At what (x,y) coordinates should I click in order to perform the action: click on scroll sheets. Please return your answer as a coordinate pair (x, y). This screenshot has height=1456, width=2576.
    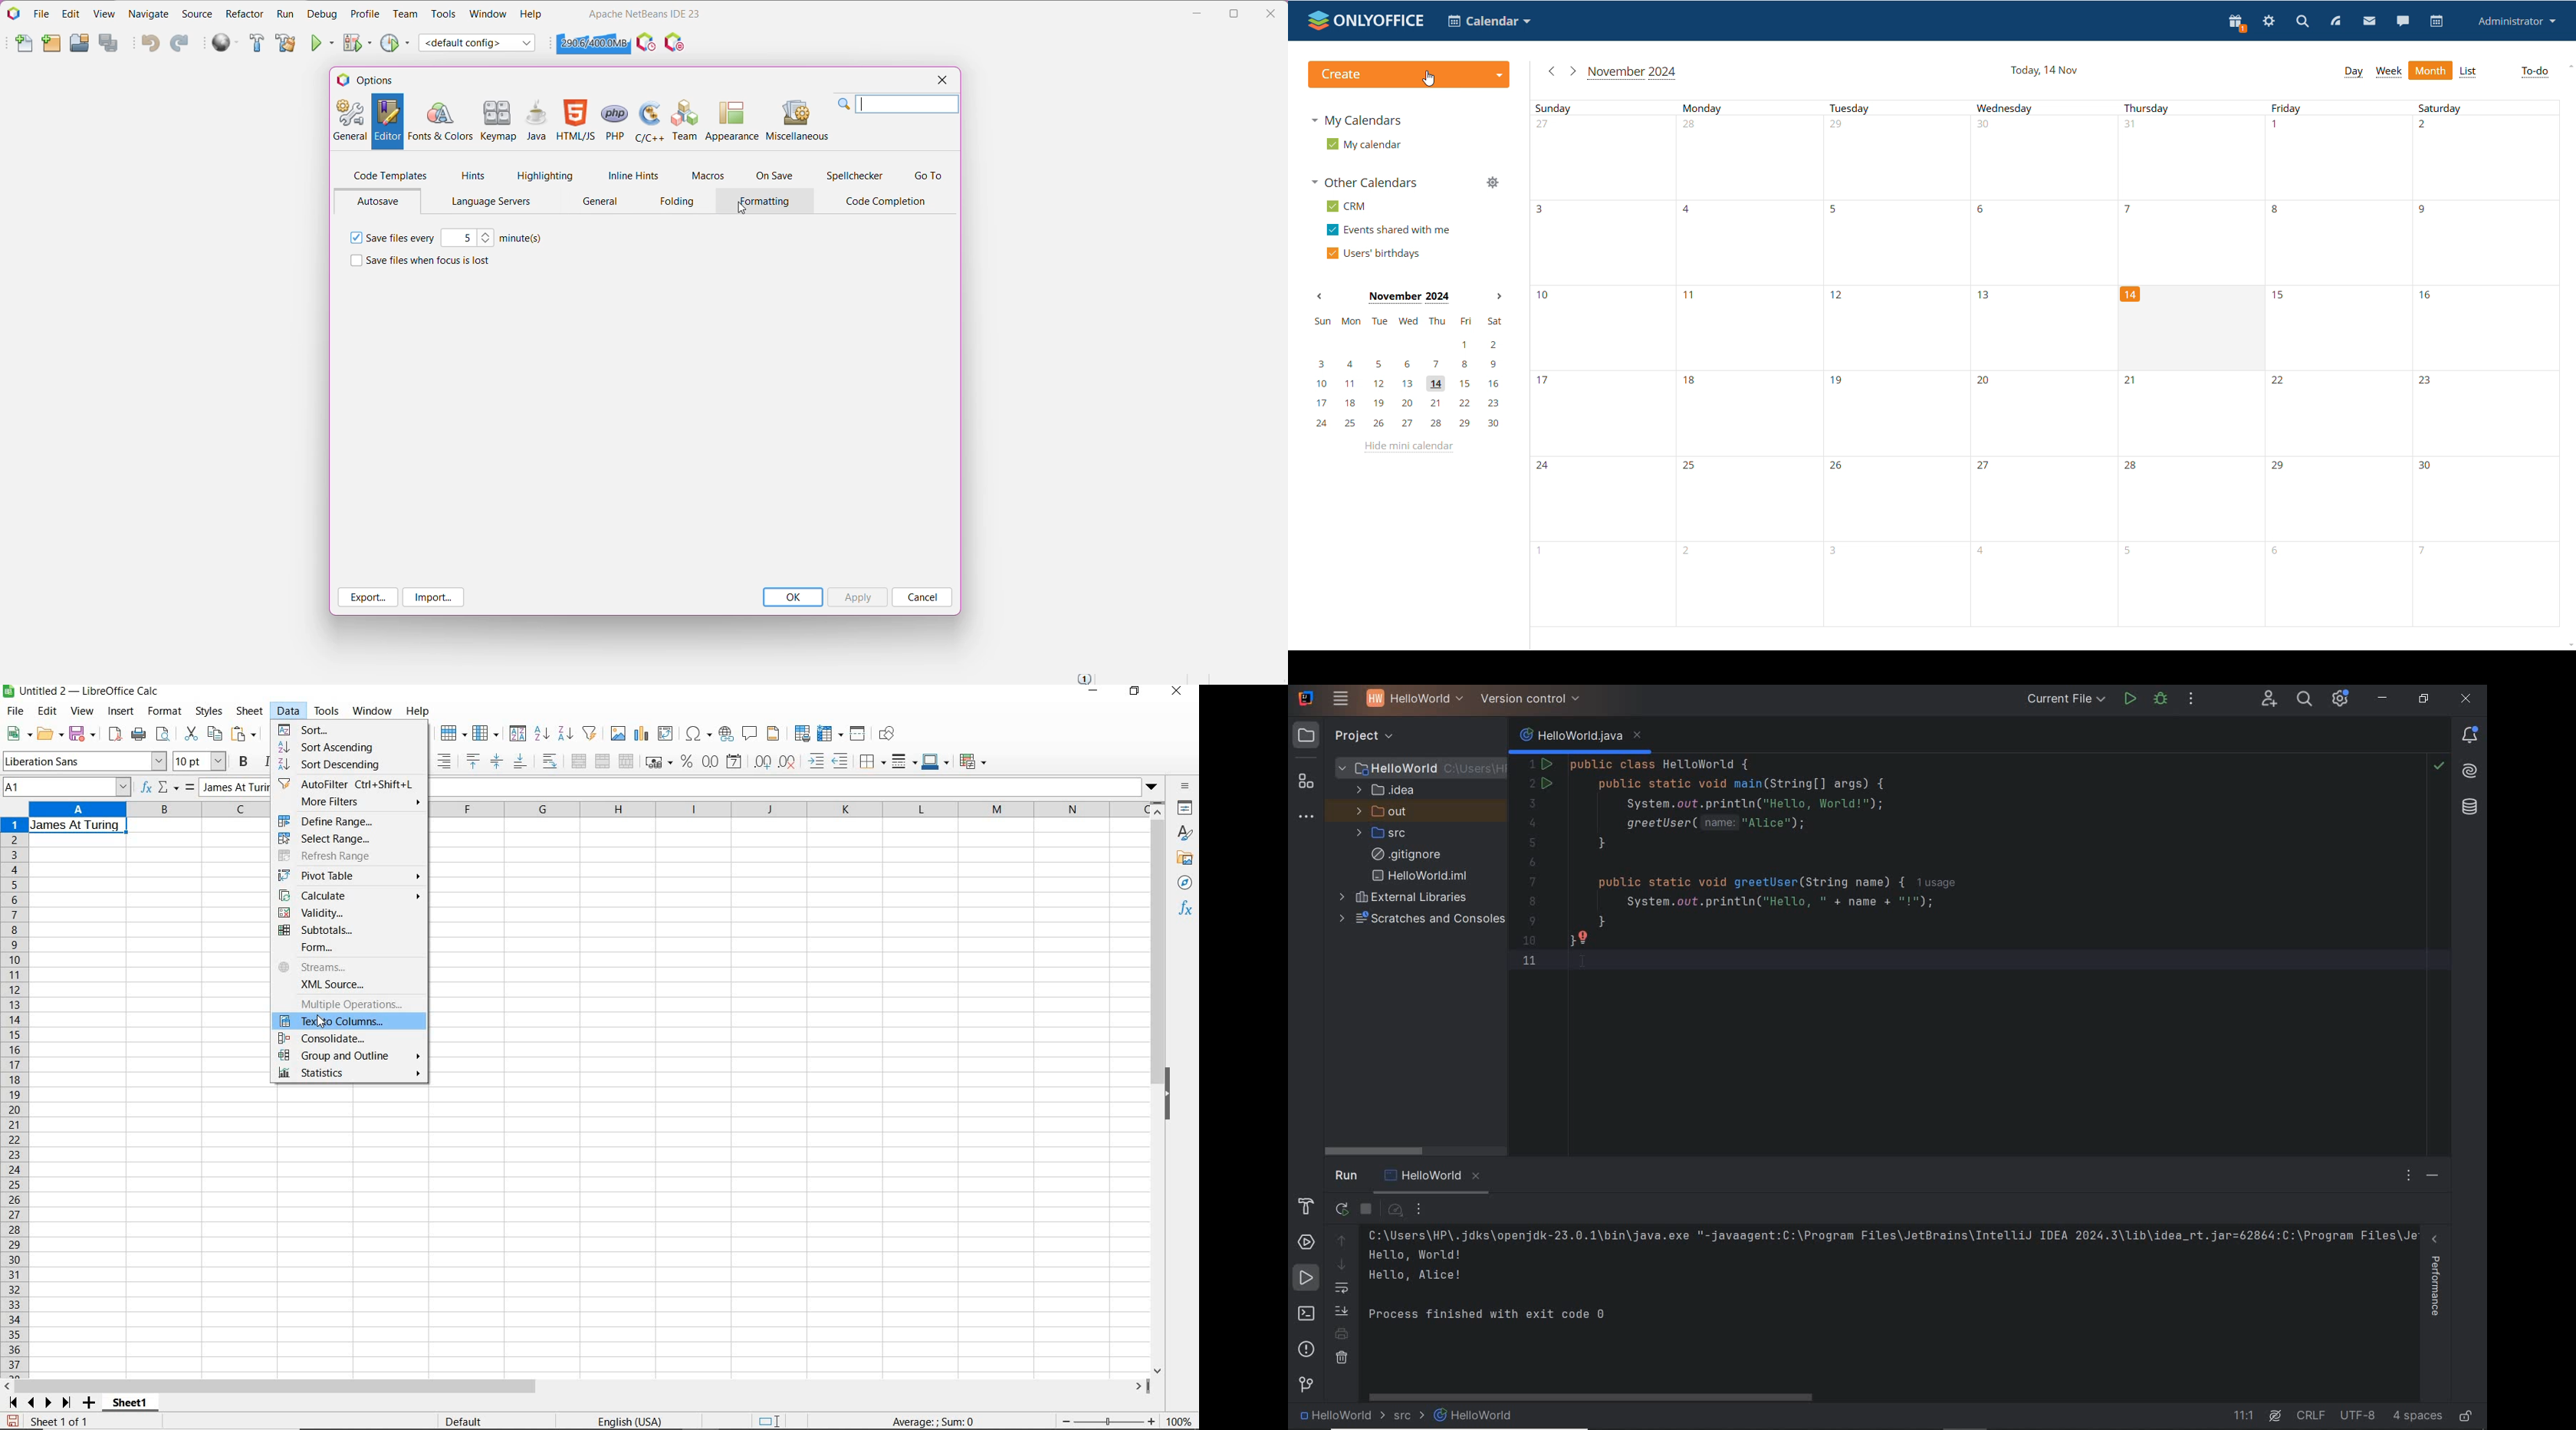
    Looking at the image, I should click on (37, 1402).